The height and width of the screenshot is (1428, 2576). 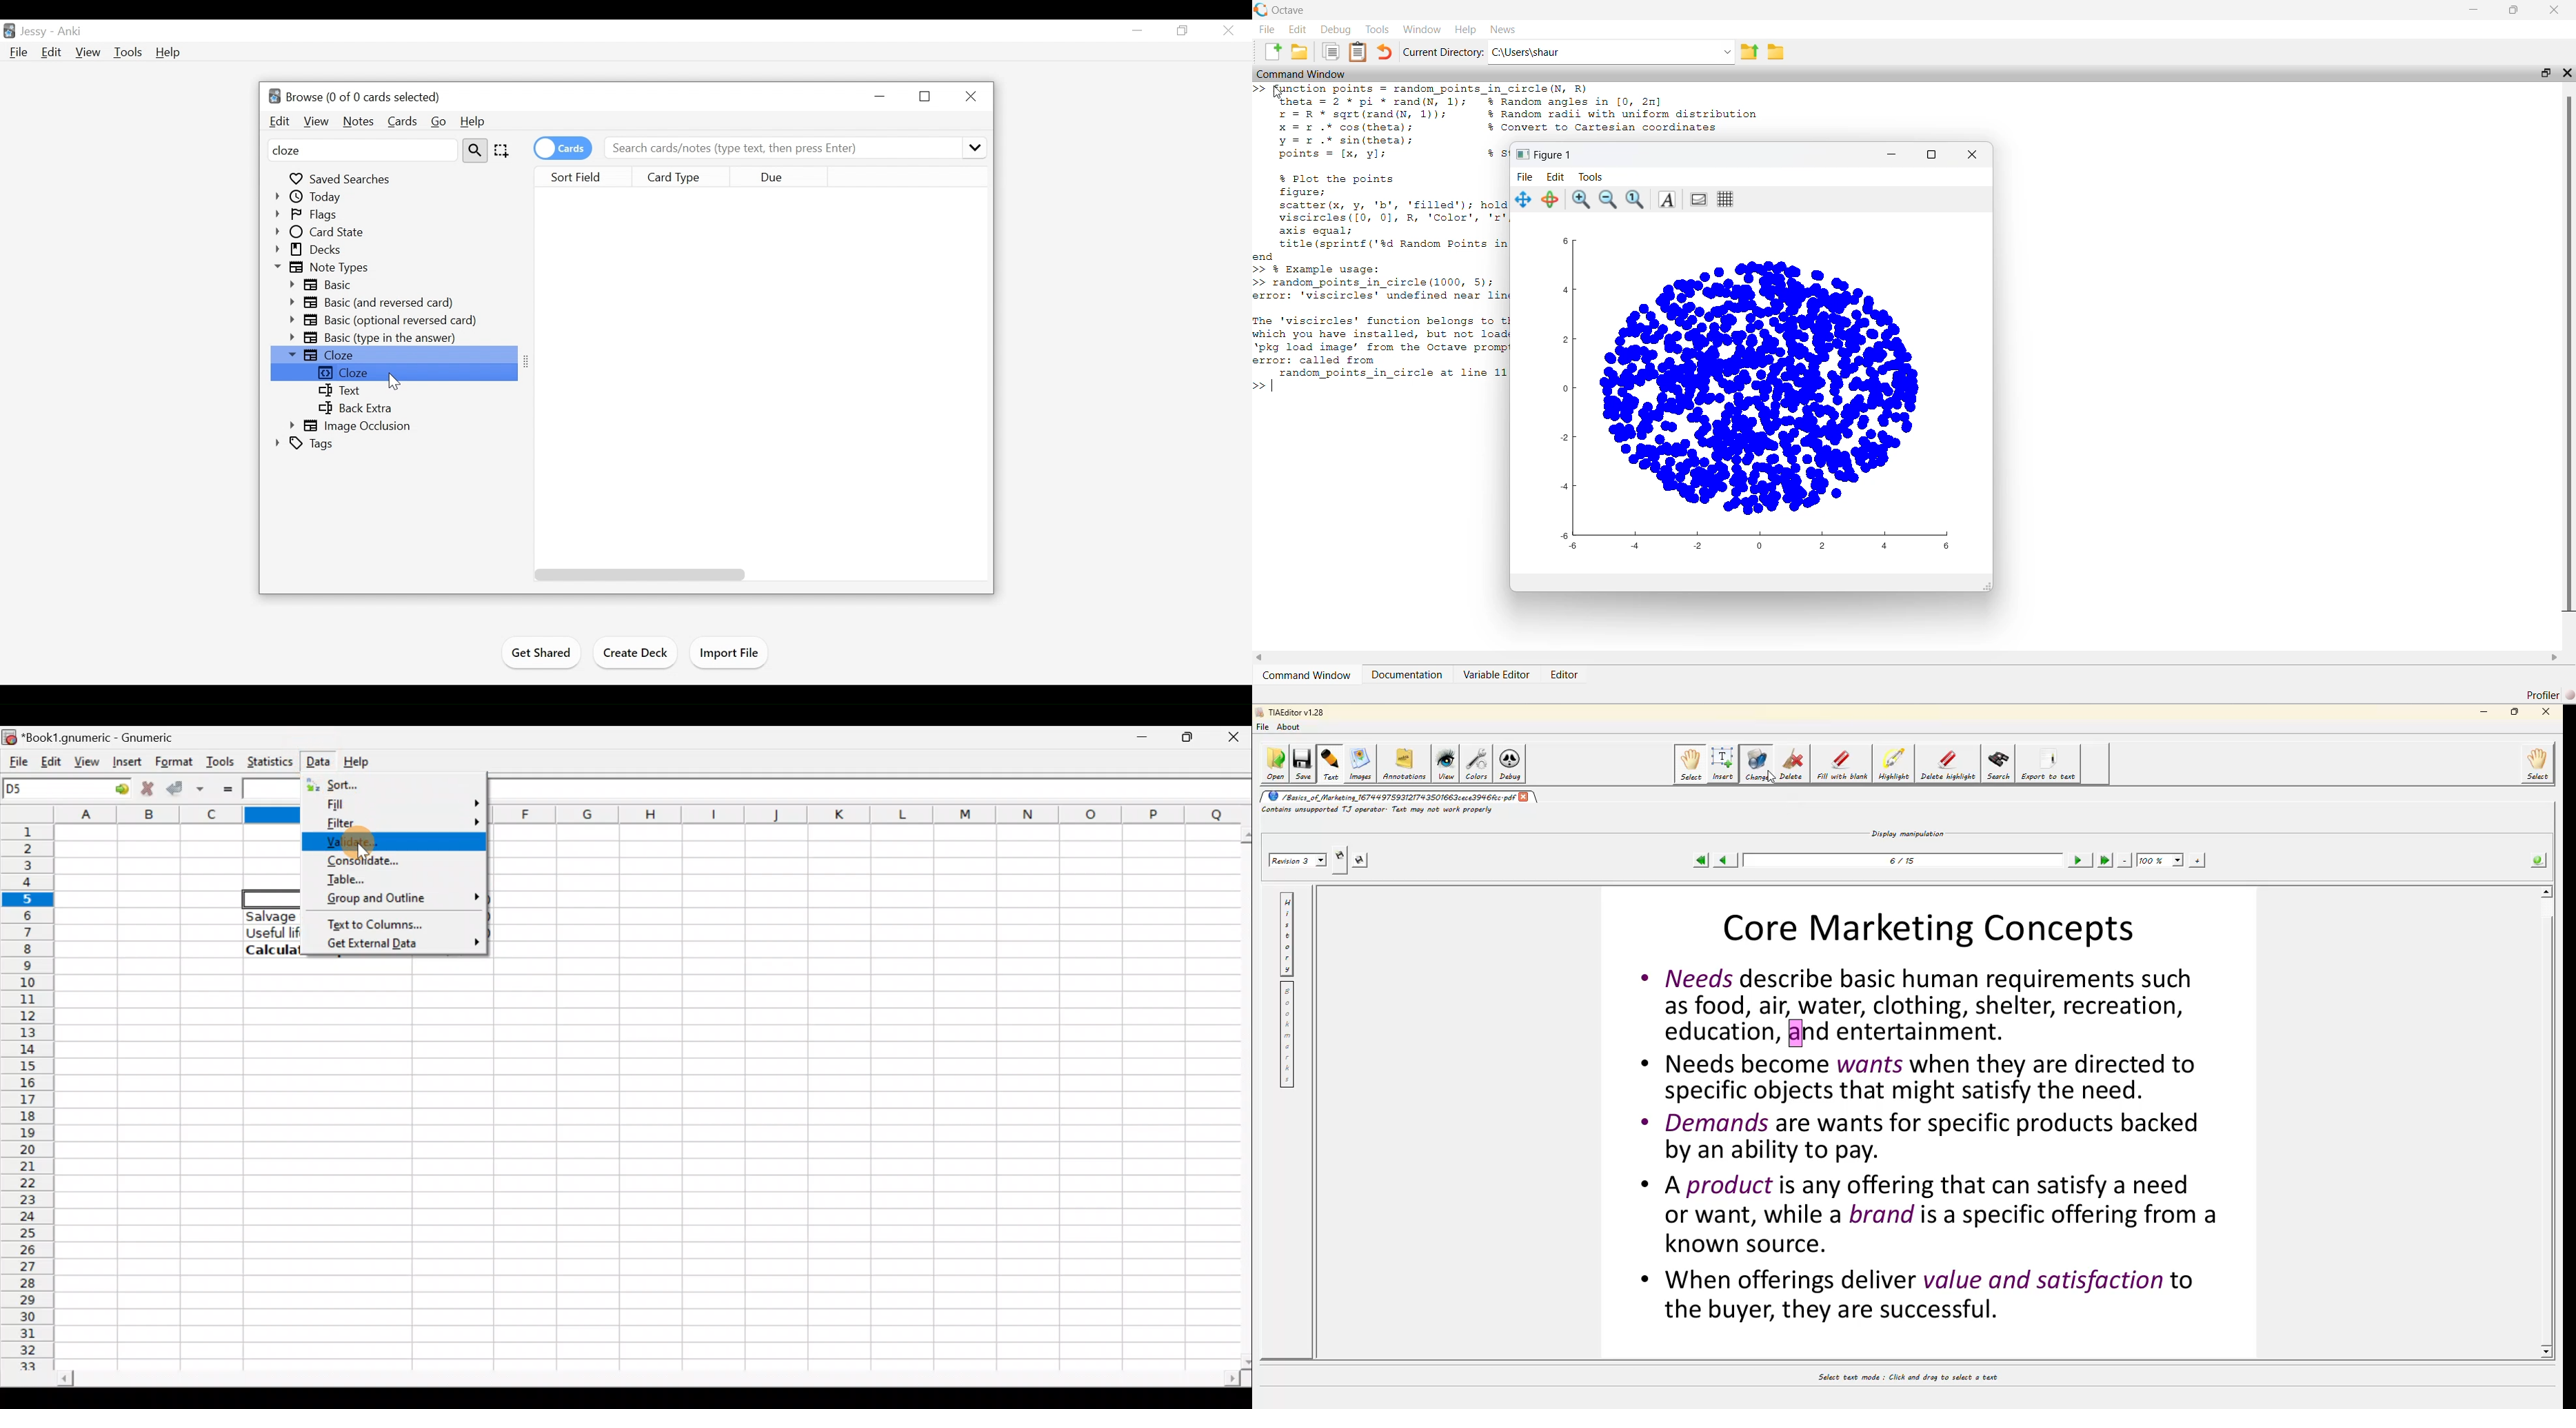 What do you see at coordinates (927, 97) in the screenshot?
I see `Restore` at bounding box center [927, 97].